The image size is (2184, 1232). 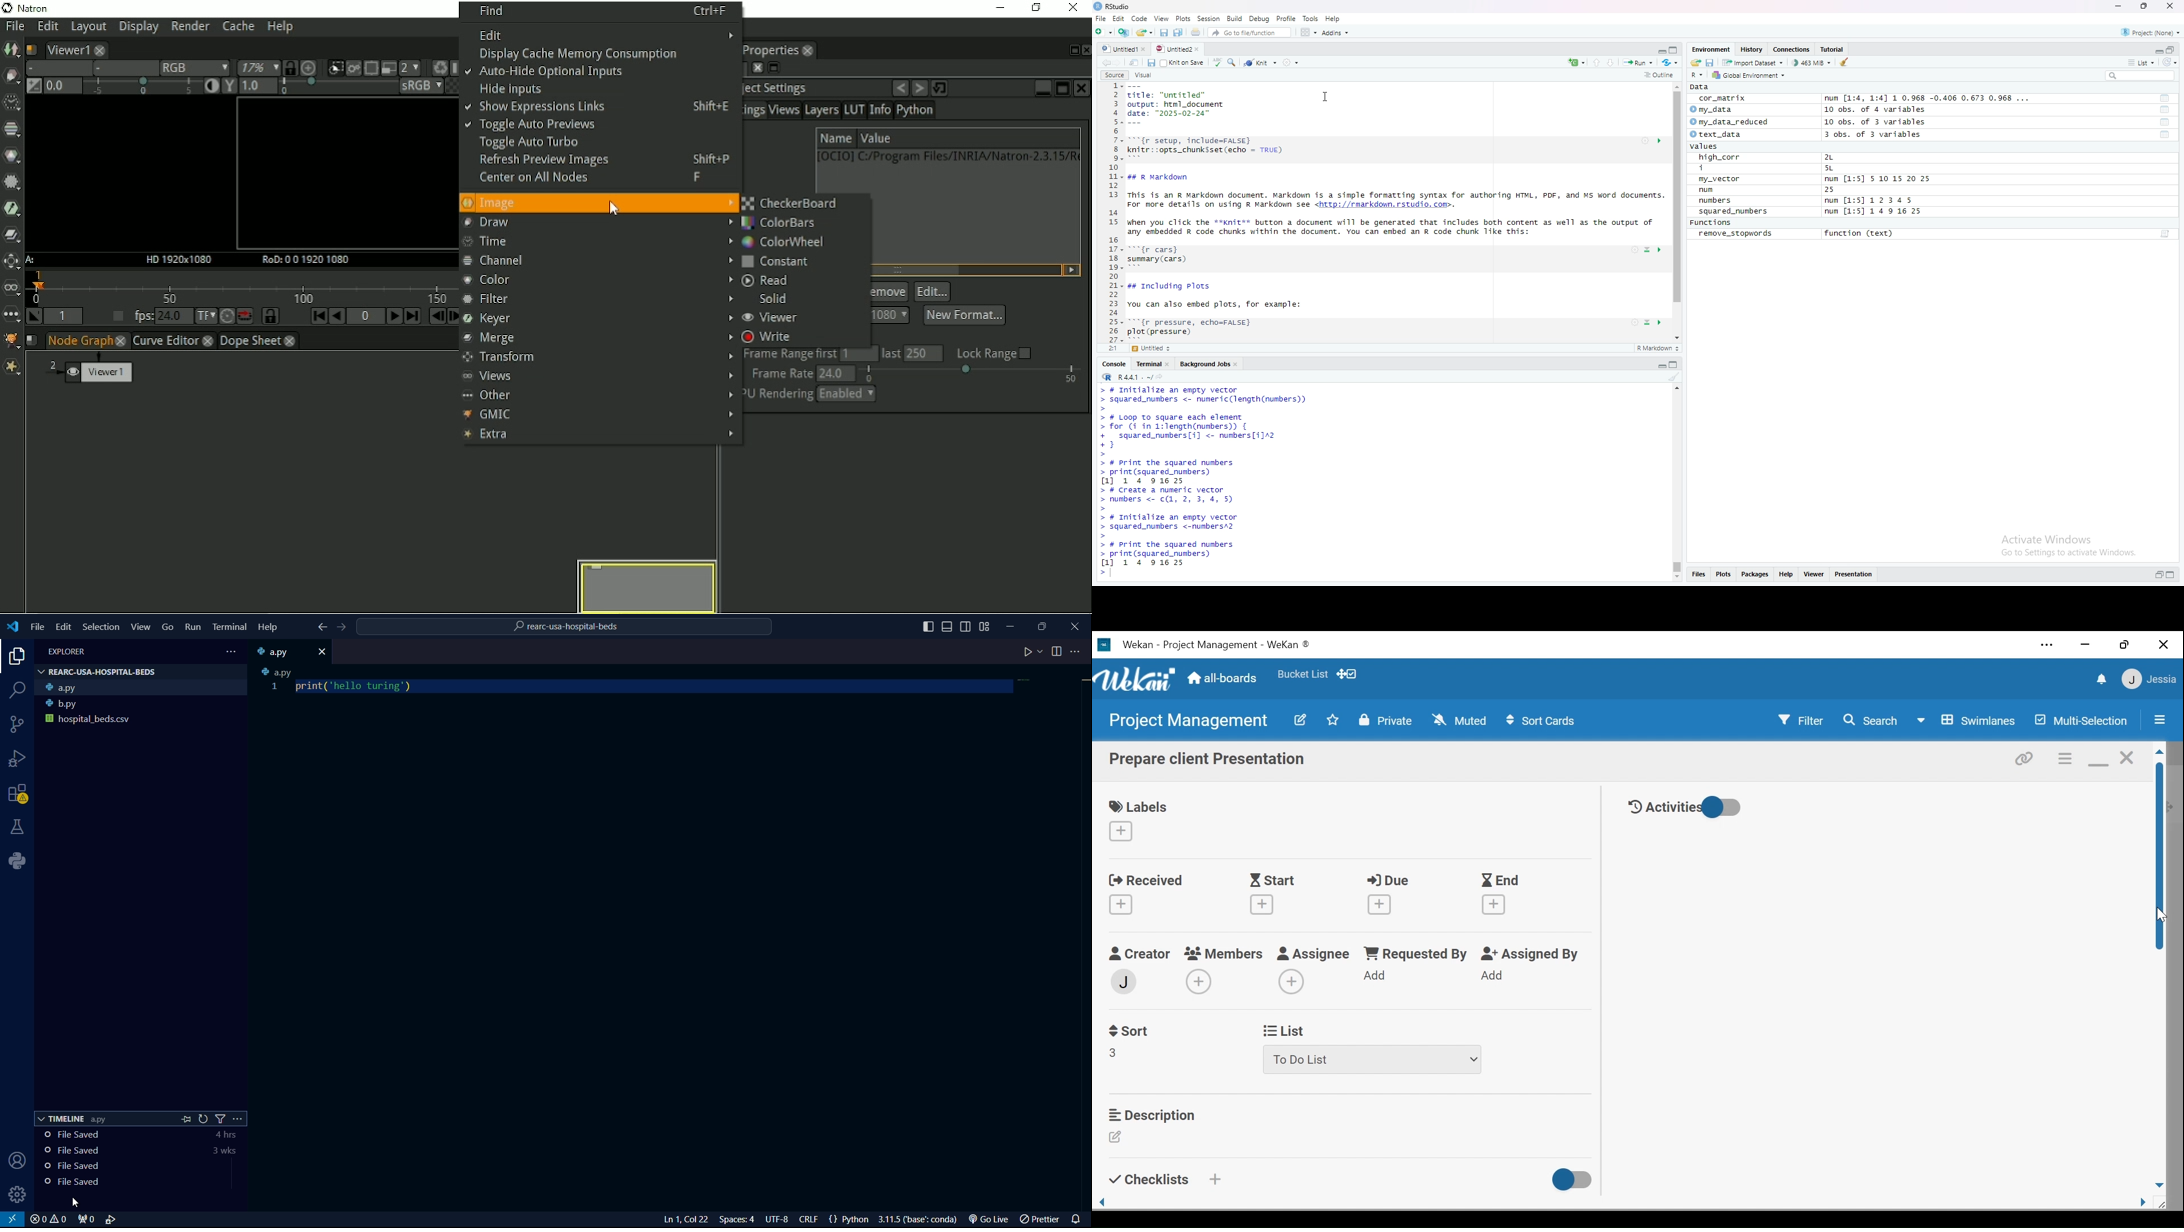 I want to click on Go to file/function, so click(x=1251, y=32).